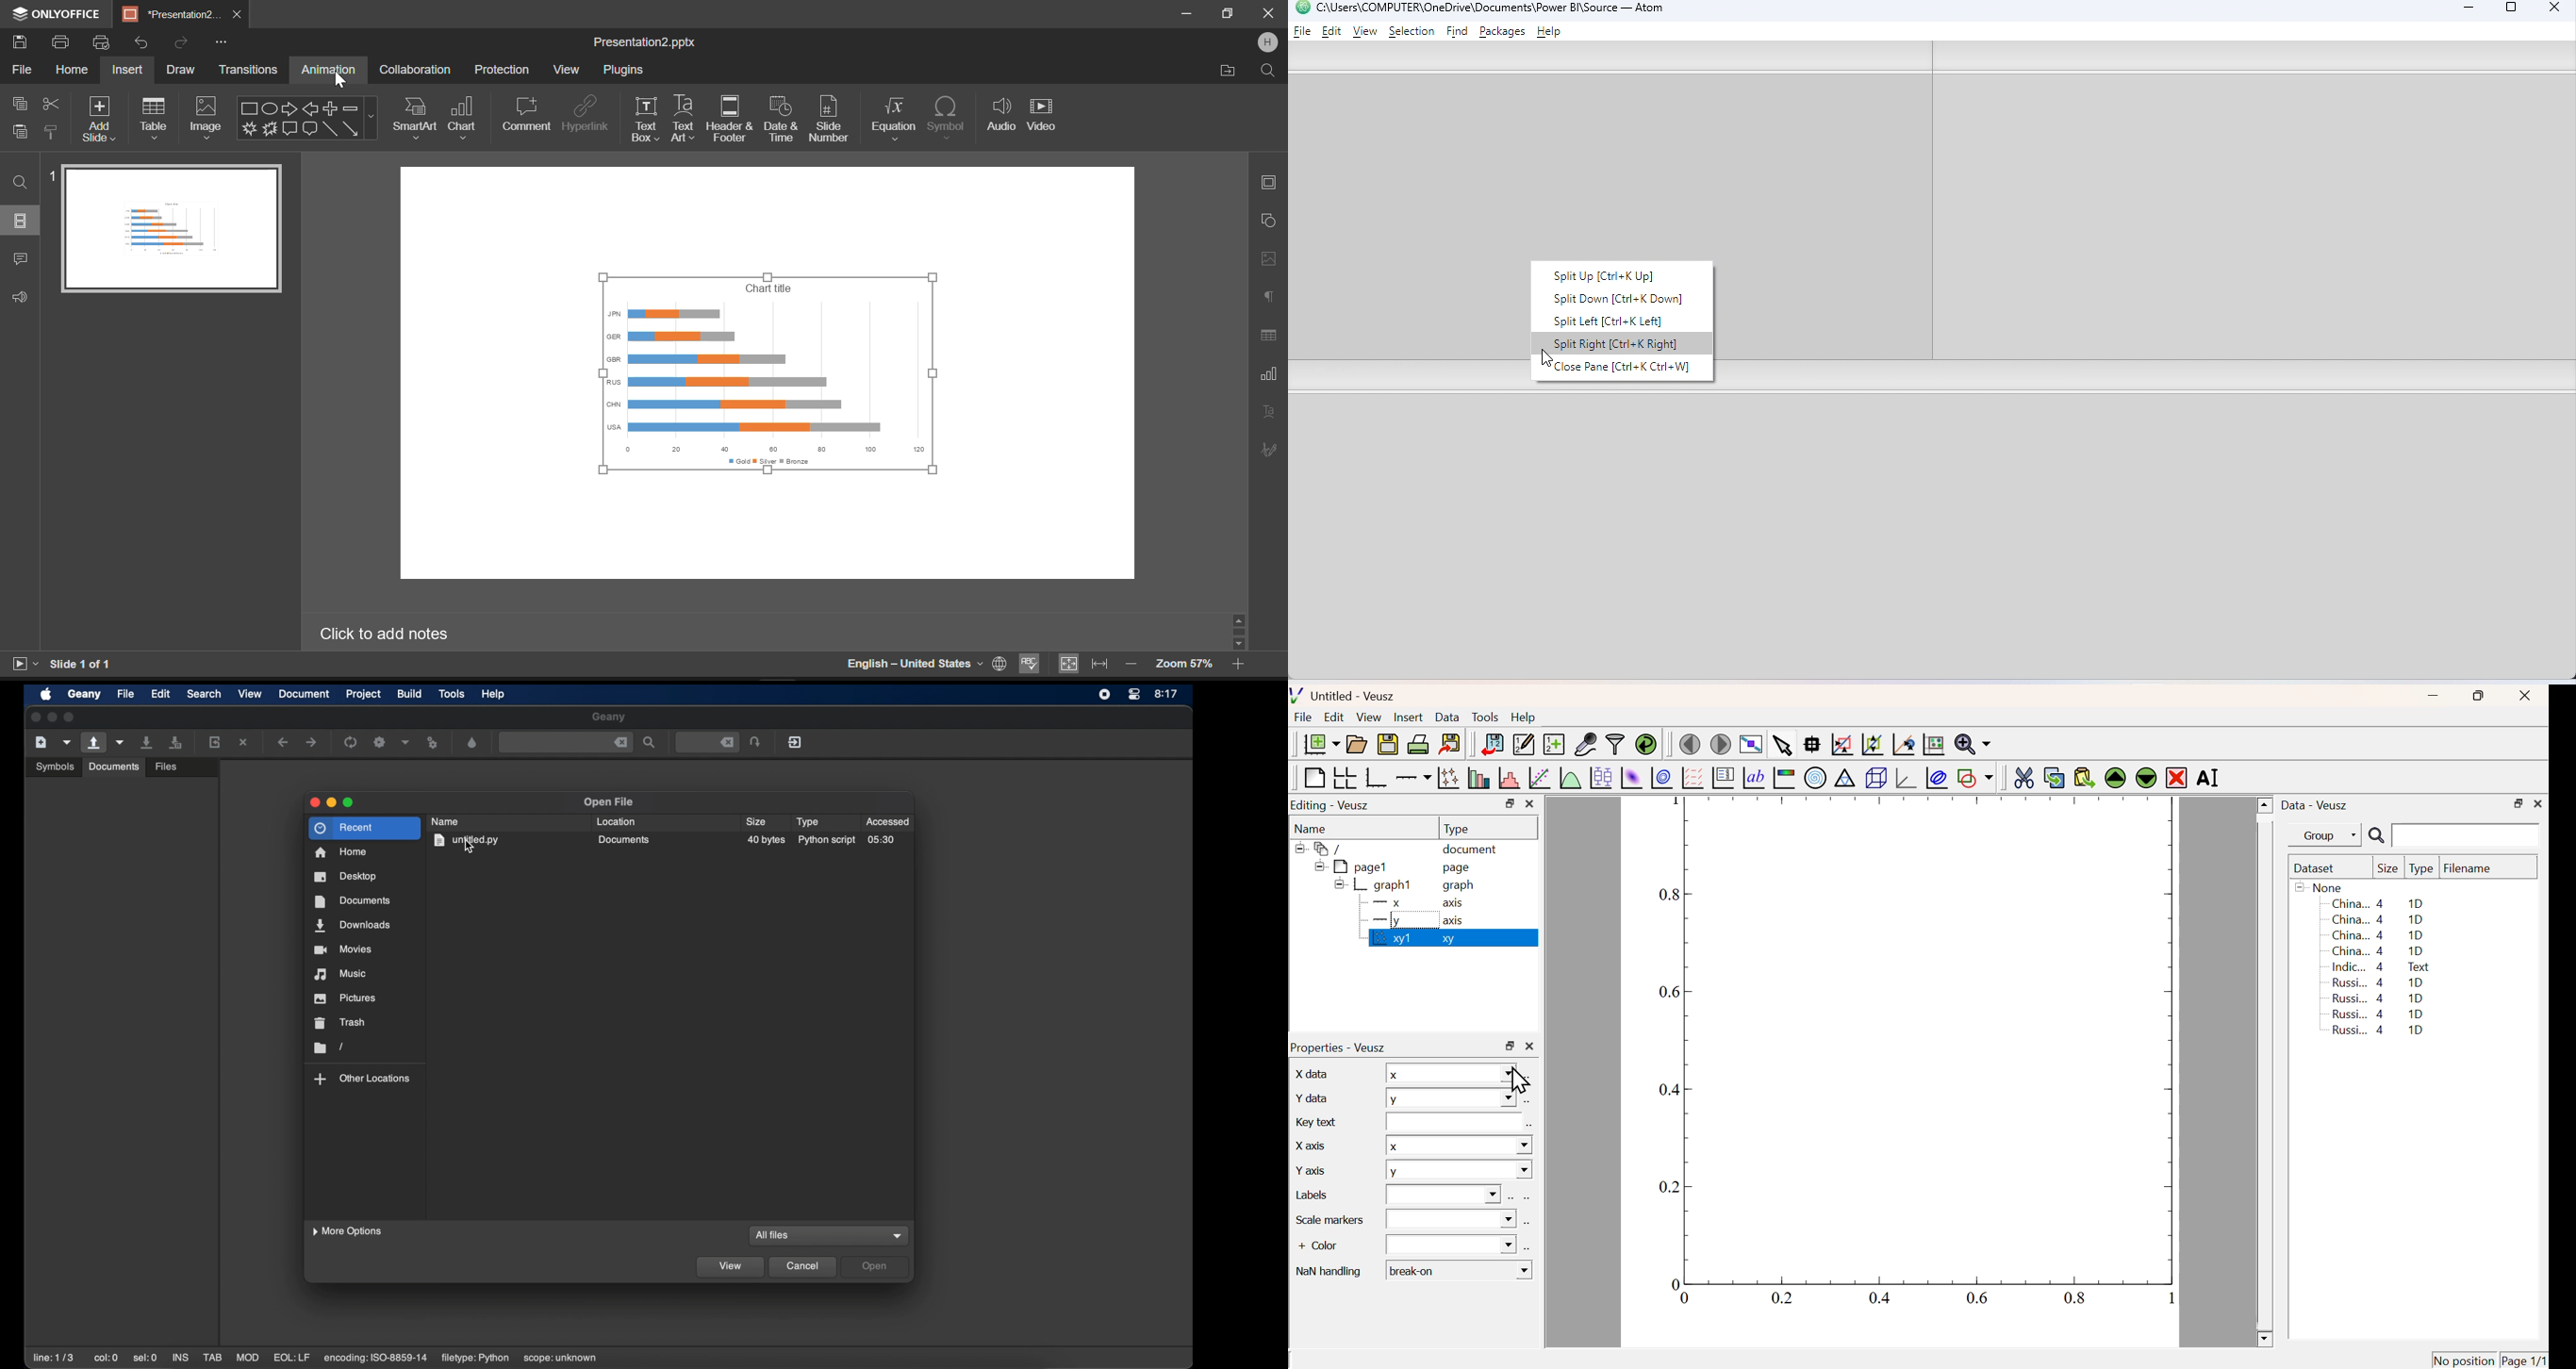  What do you see at coordinates (345, 877) in the screenshot?
I see `desktop` at bounding box center [345, 877].